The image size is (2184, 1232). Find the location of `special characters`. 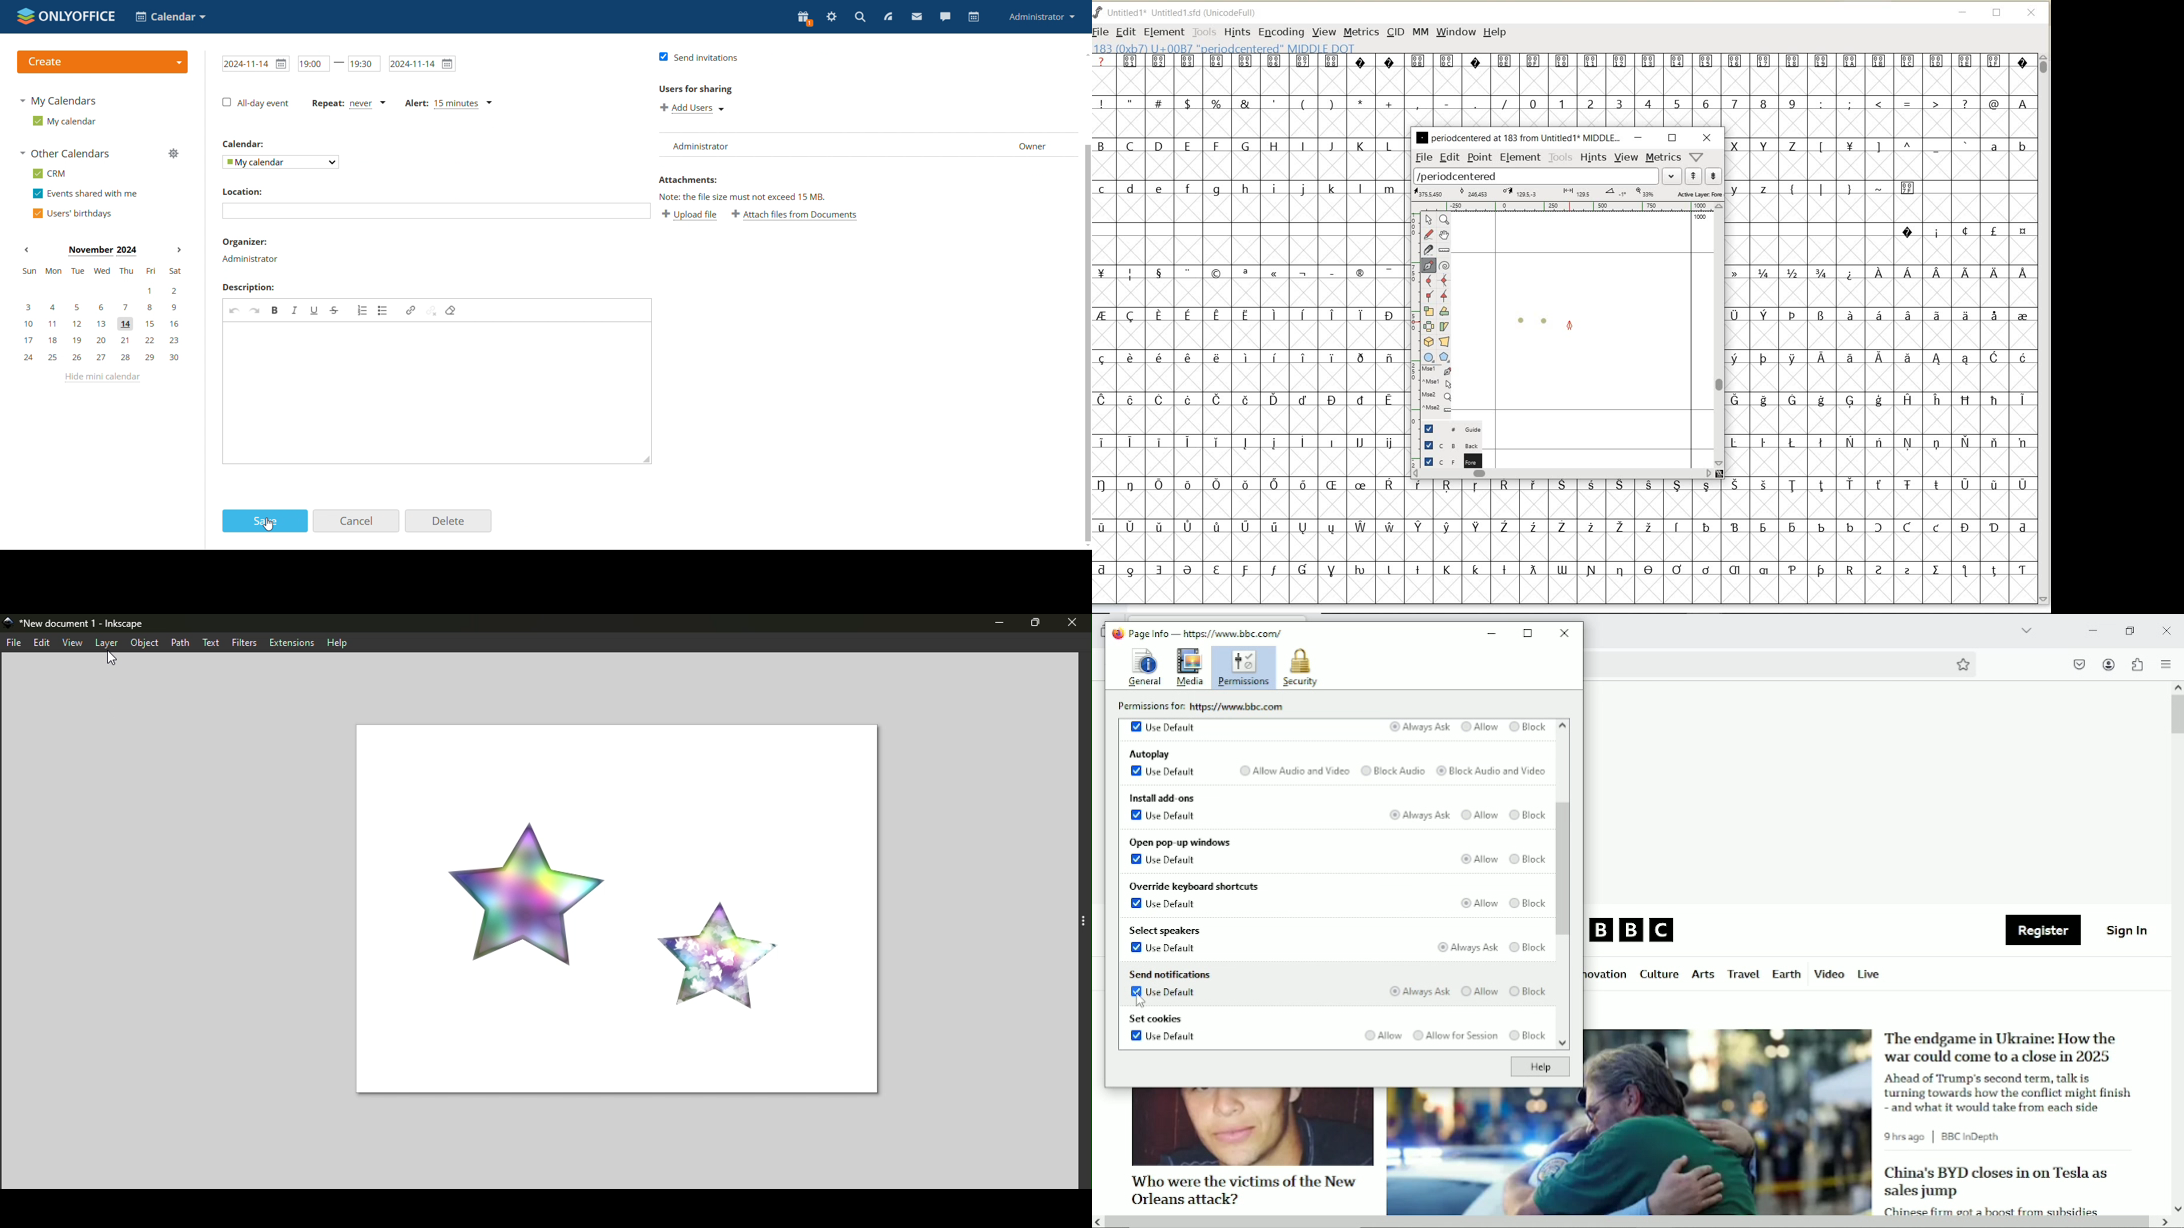

special characters is located at coordinates (1927, 104).